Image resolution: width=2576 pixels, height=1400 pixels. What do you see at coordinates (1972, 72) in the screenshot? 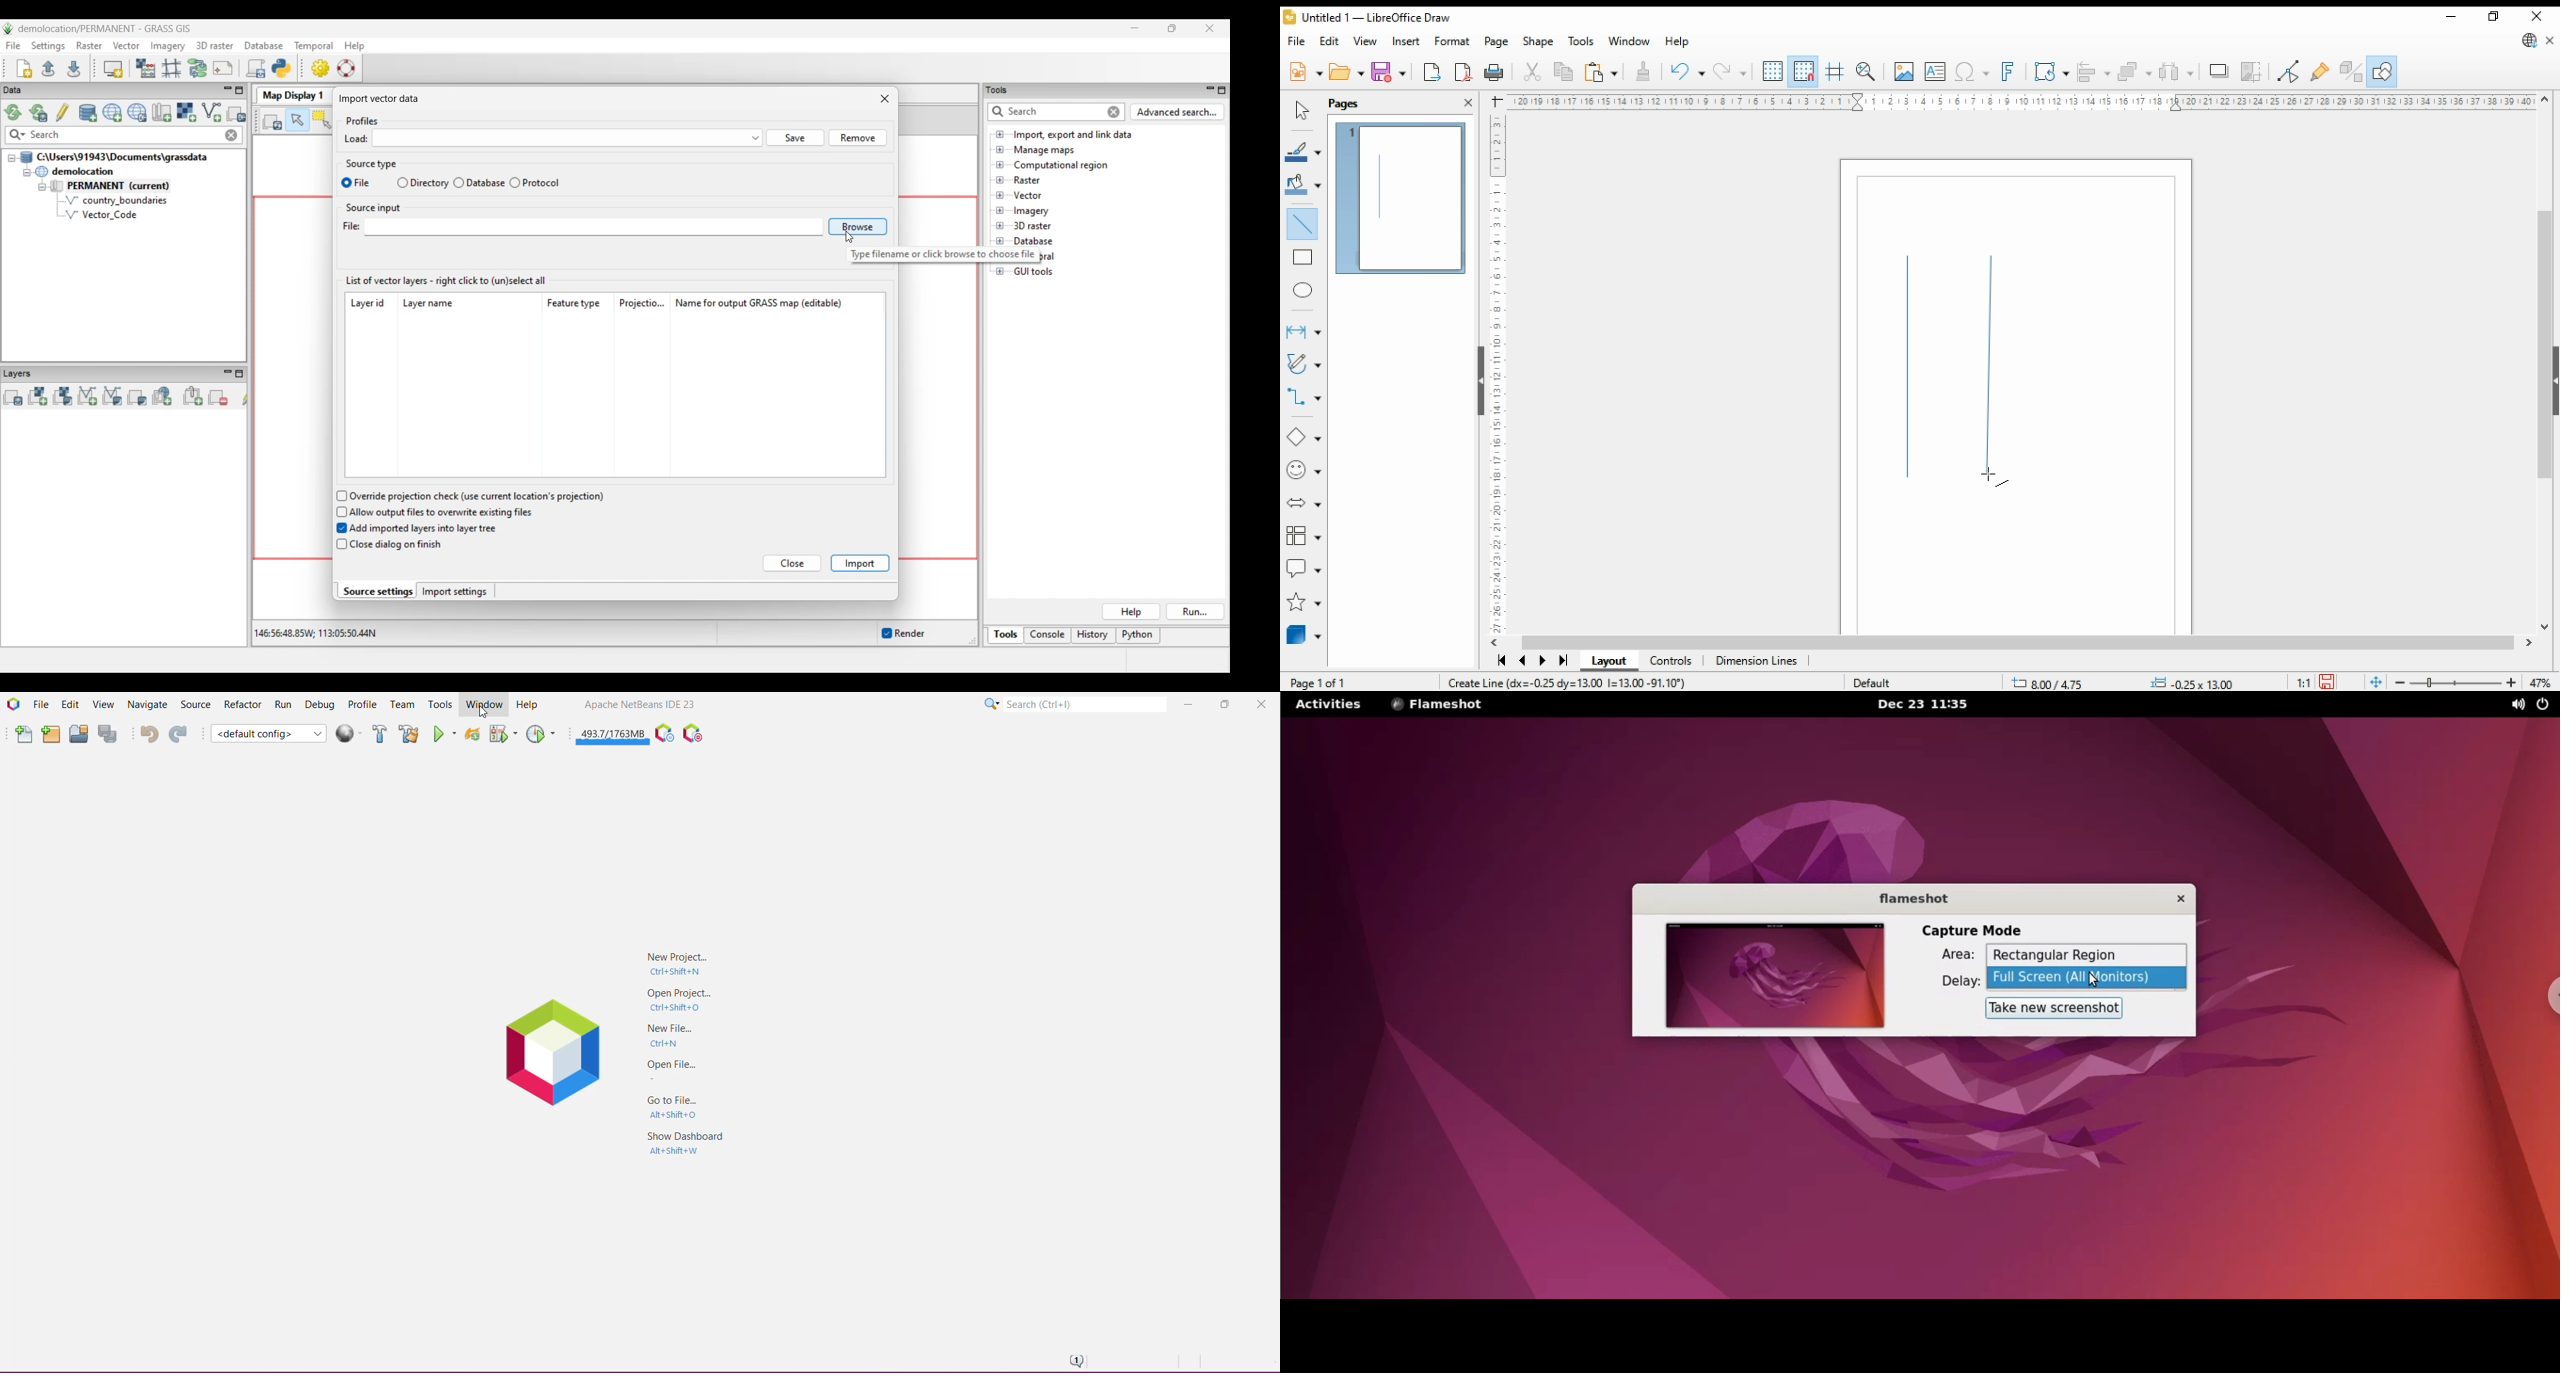
I see `insert special characters` at bounding box center [1972, 72].